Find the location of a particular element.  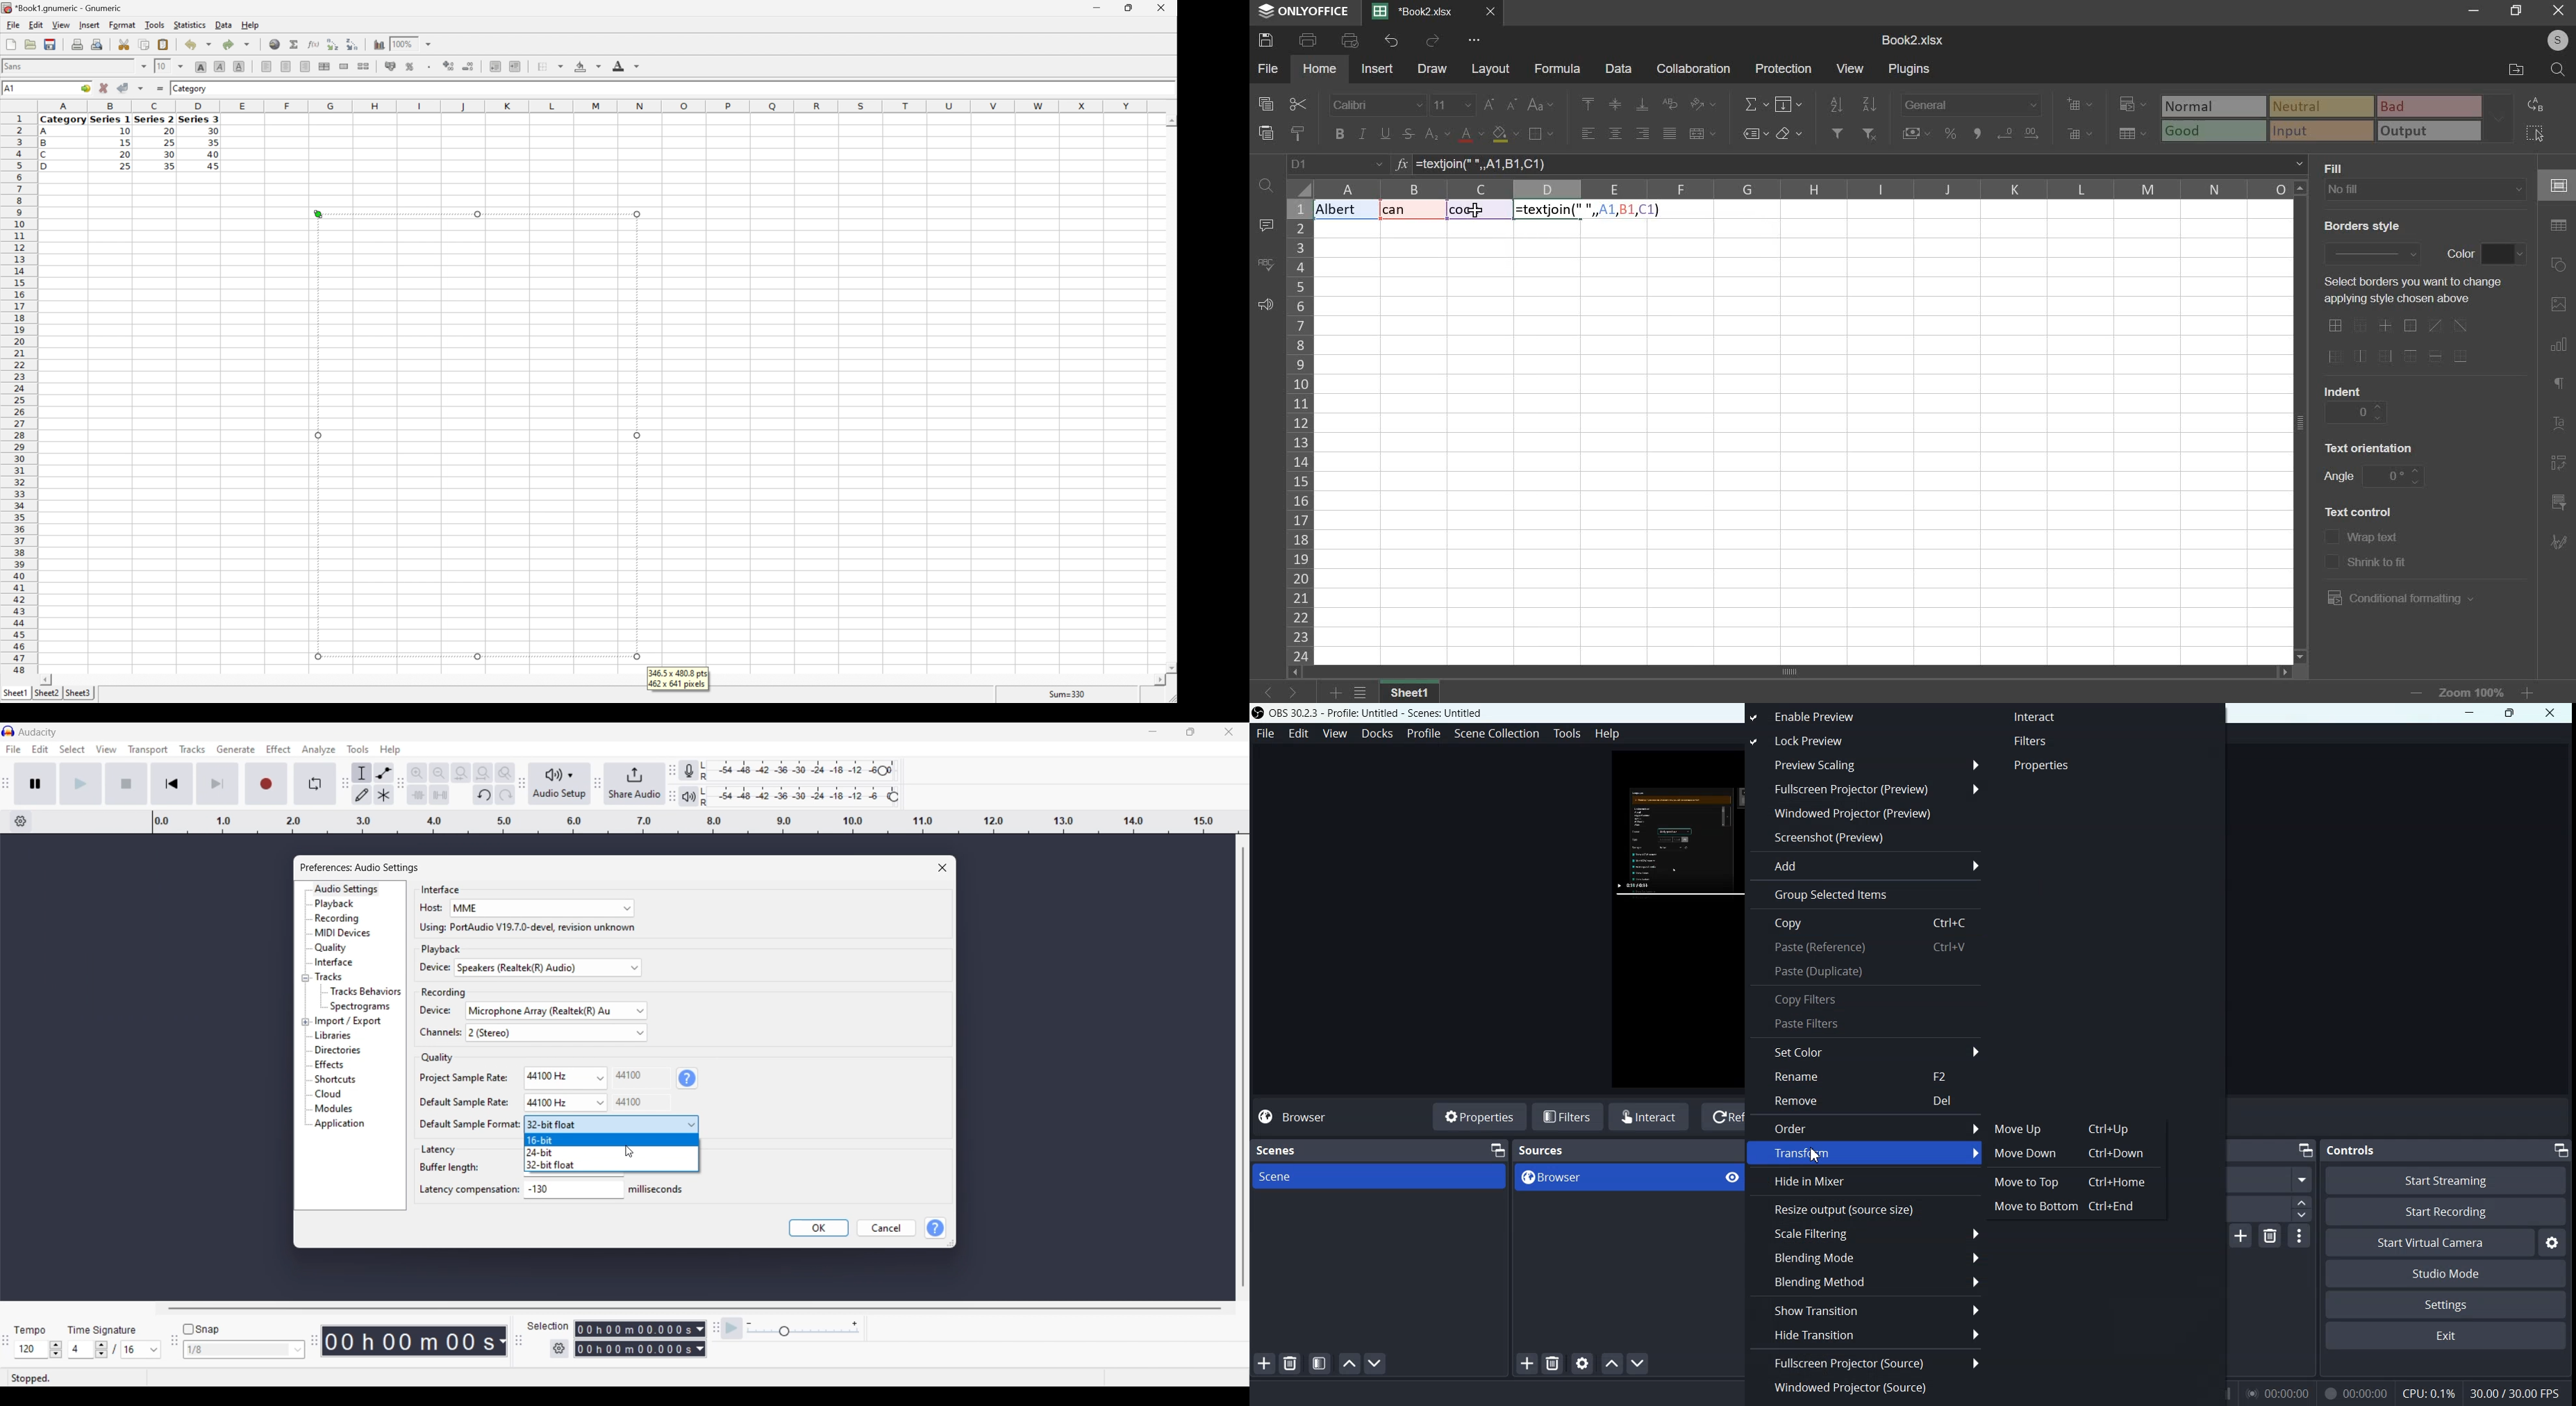

Copy Filters is located at coordinates (1866, 998).